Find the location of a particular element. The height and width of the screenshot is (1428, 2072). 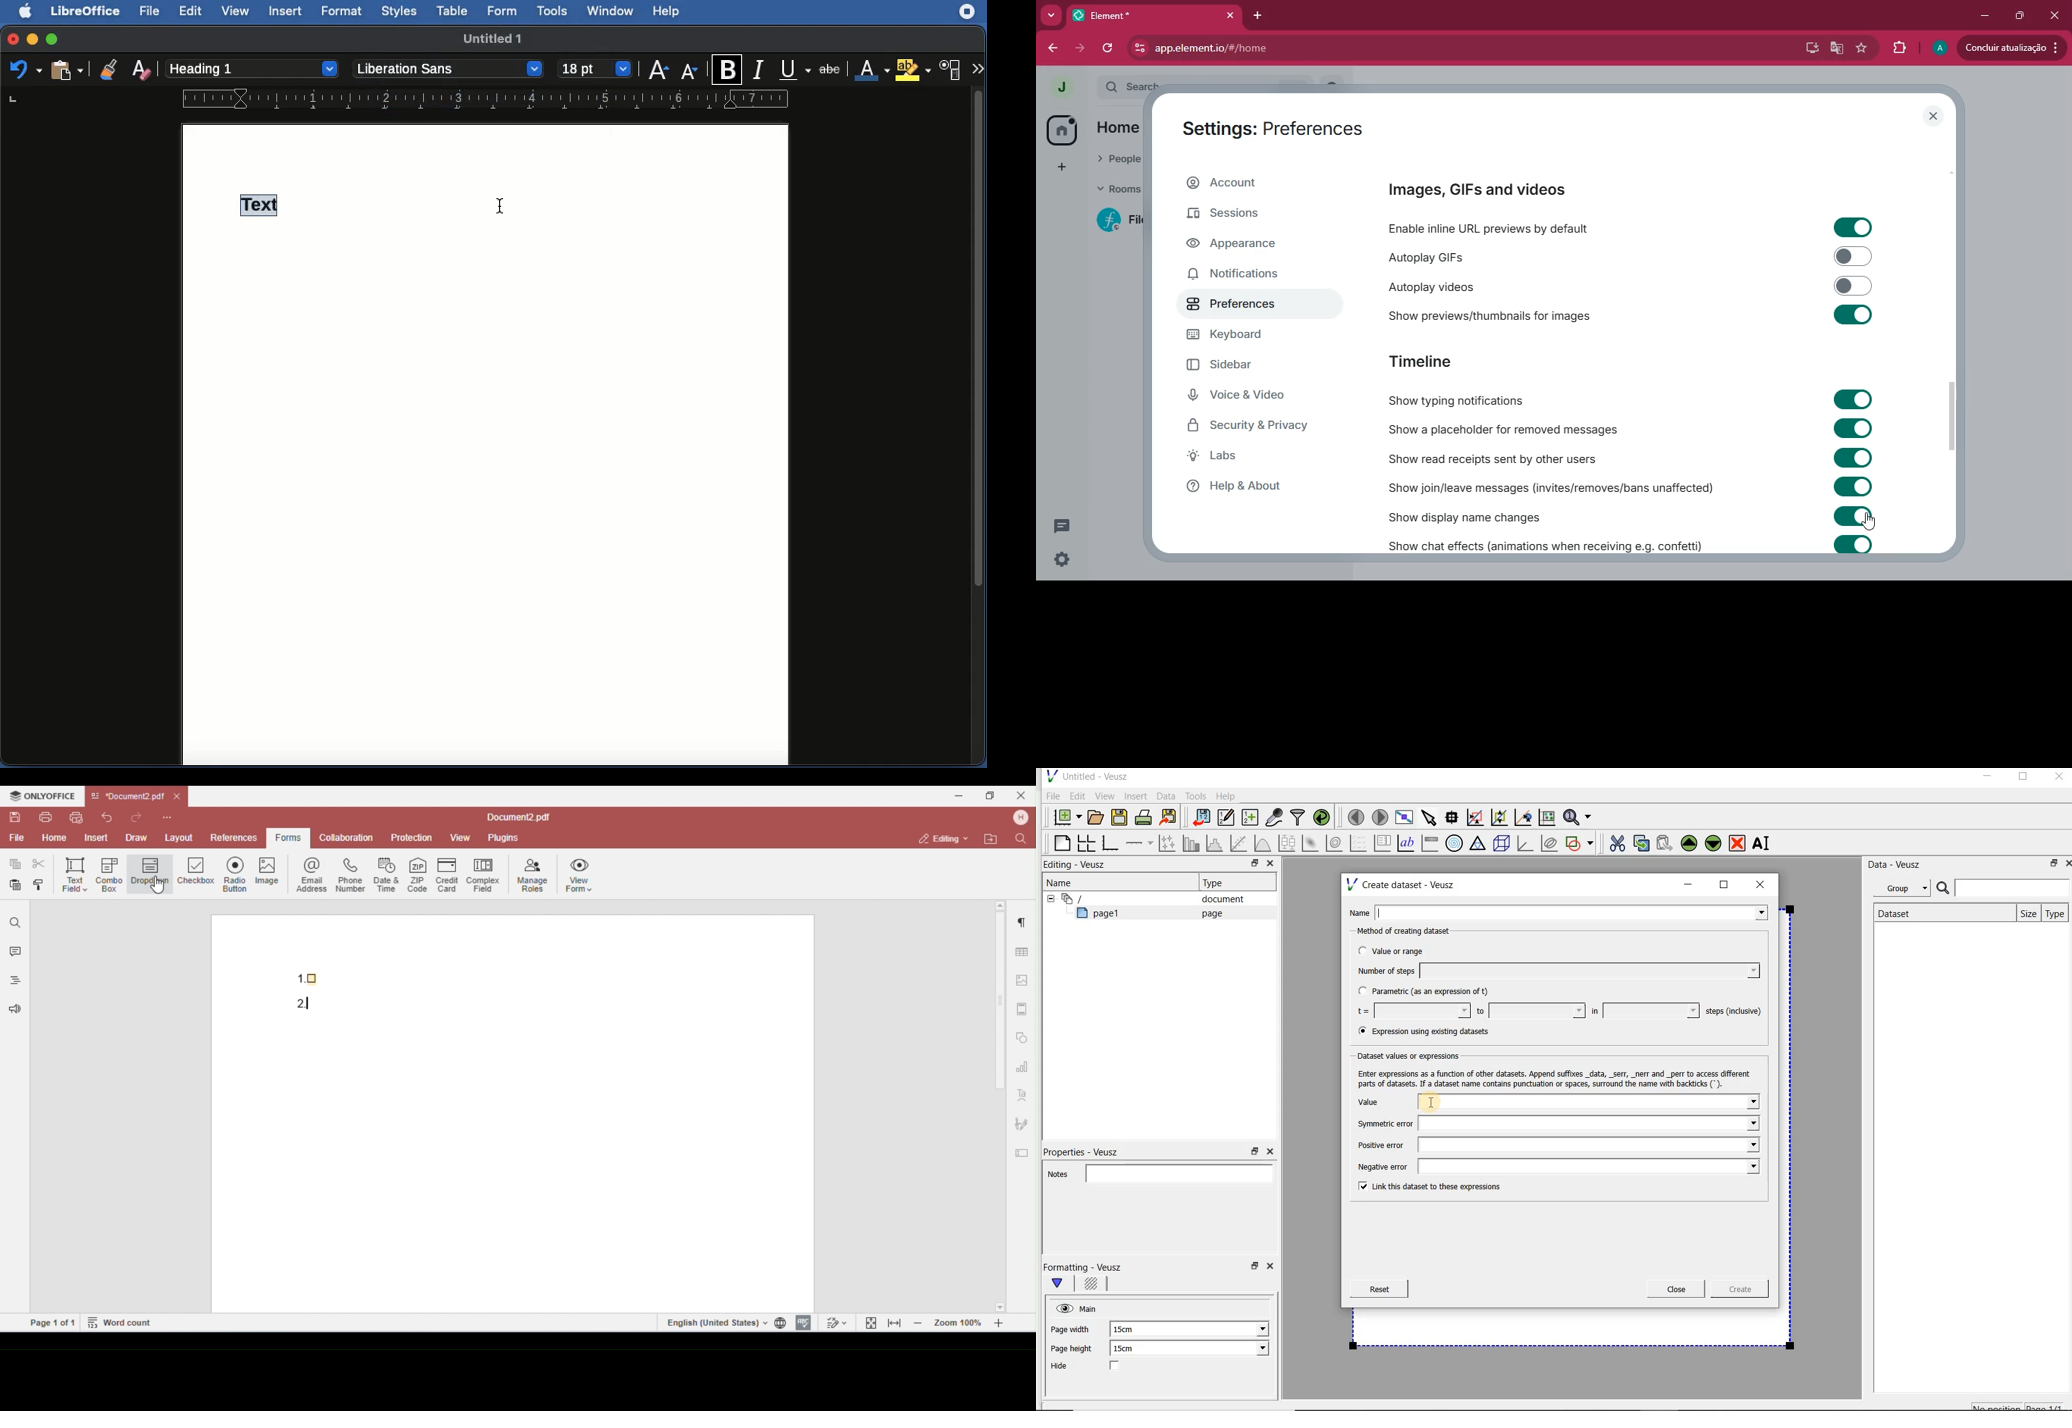

plot a 2d dataset as contours is located at coordinates (1335, 843).